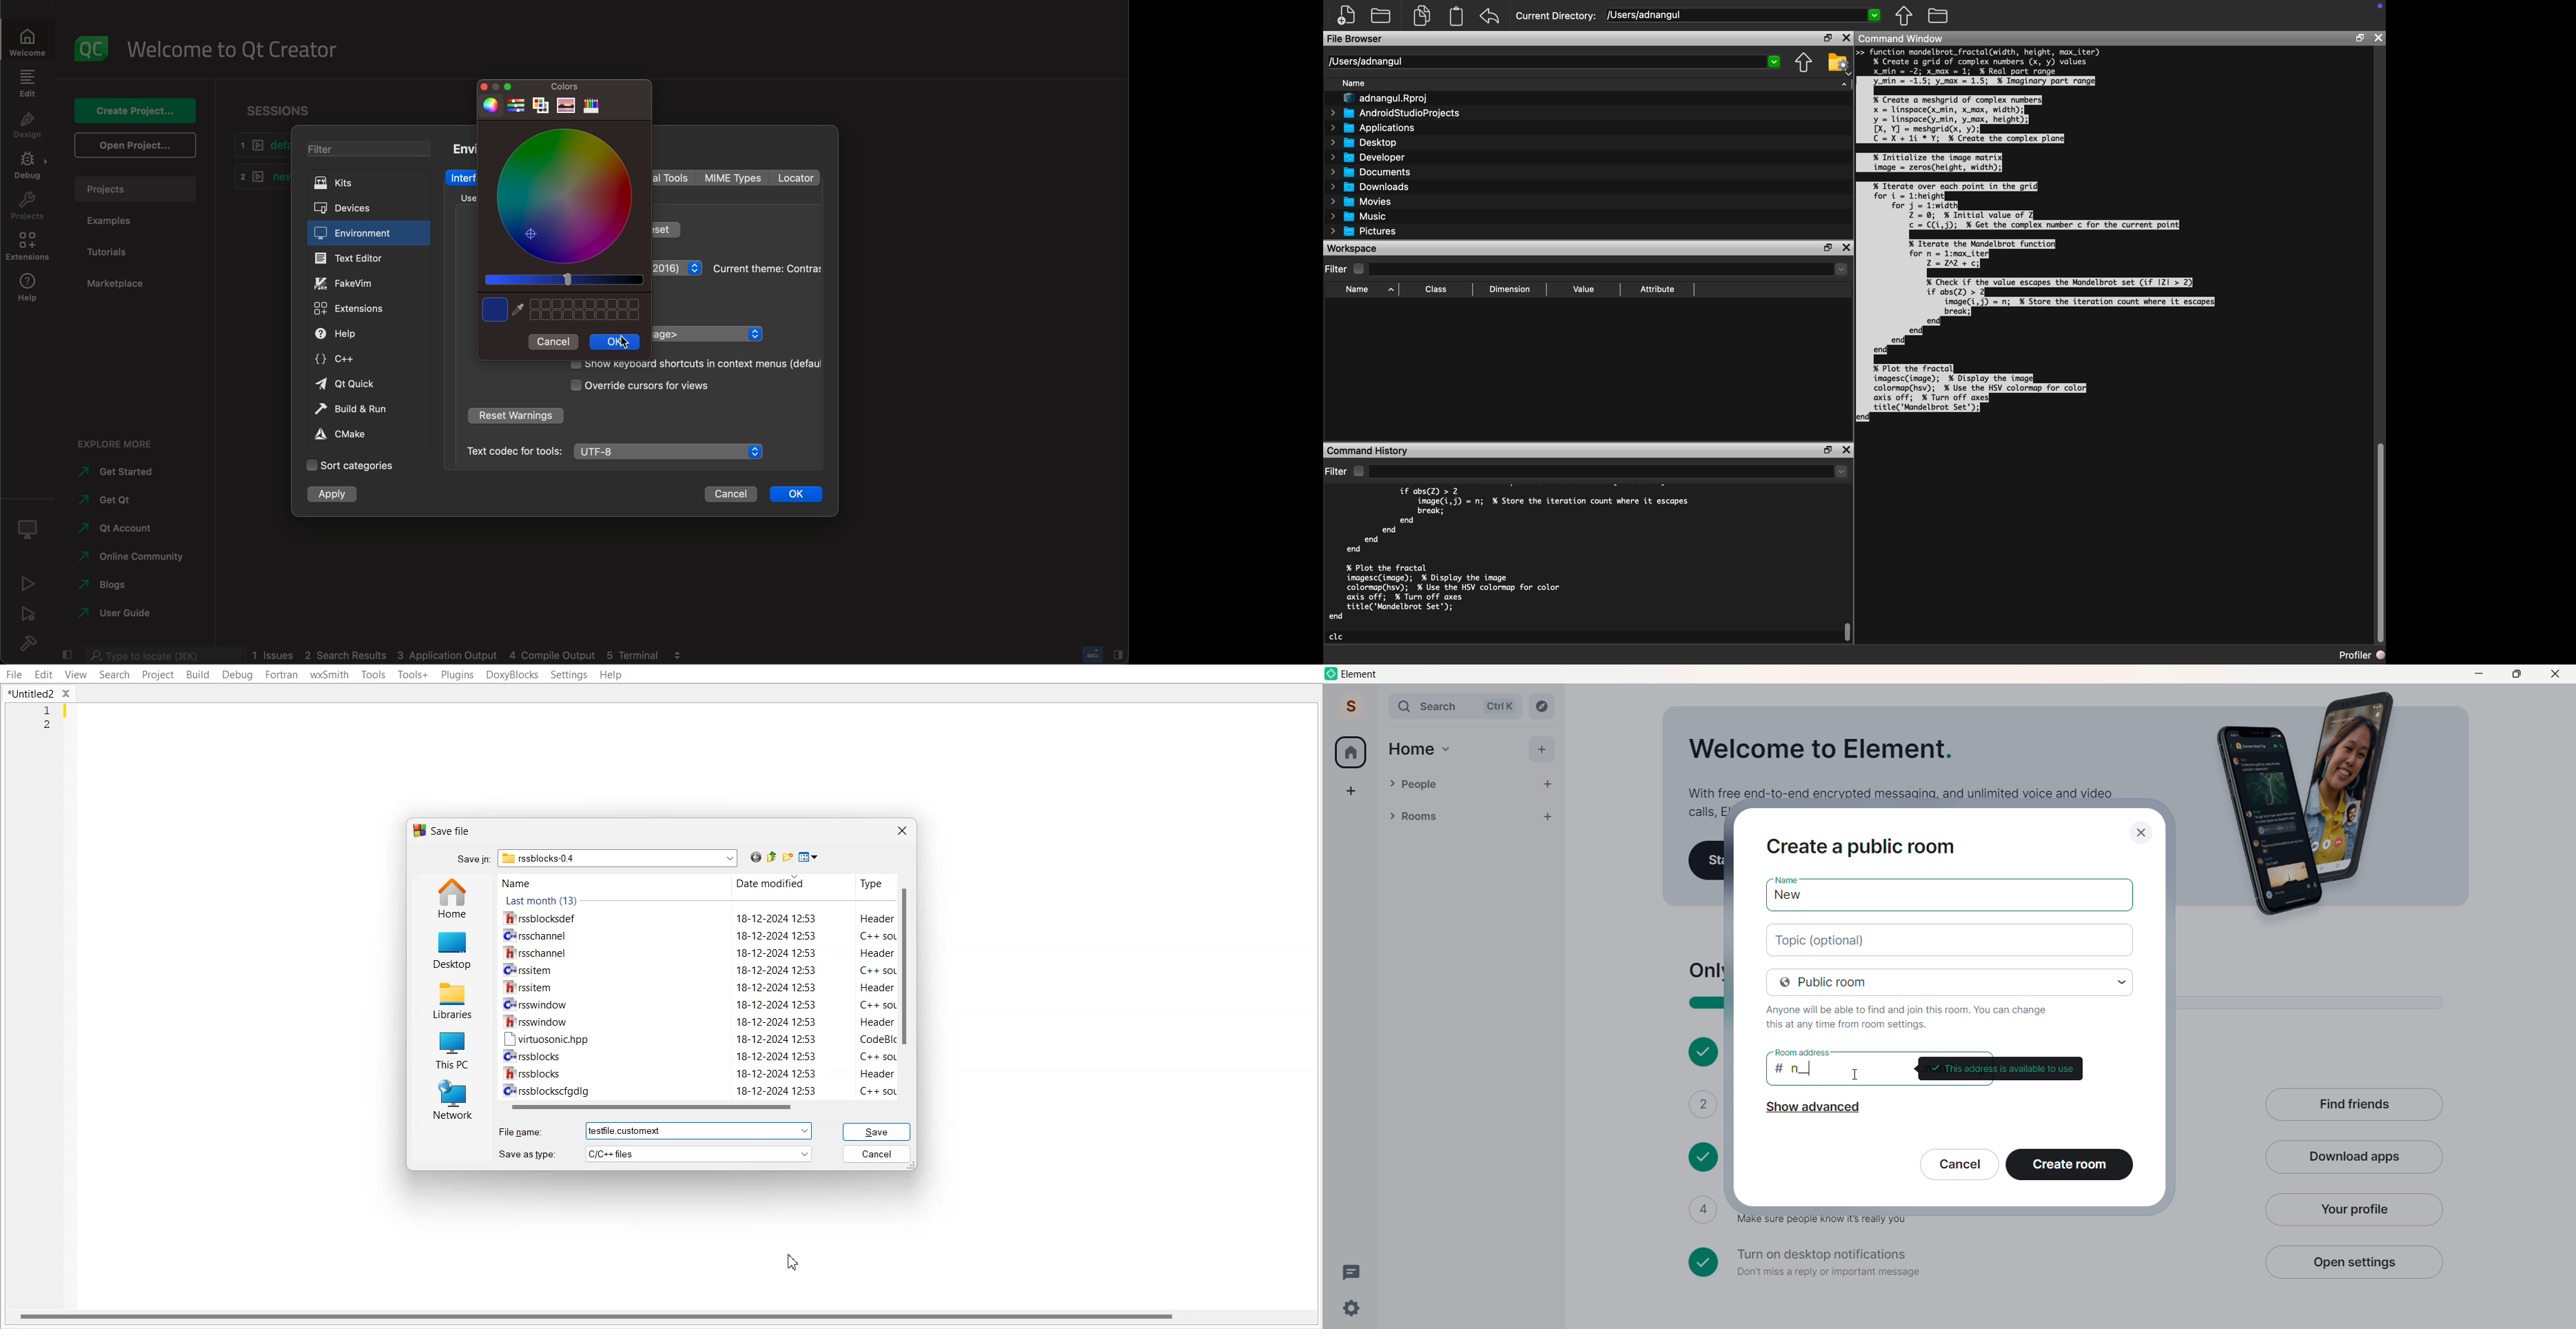 This screenshot has width=2576, height=1344. Describe the element at coordinates (1351, 790) in the screenshot. I see `Create a Space` at that location.